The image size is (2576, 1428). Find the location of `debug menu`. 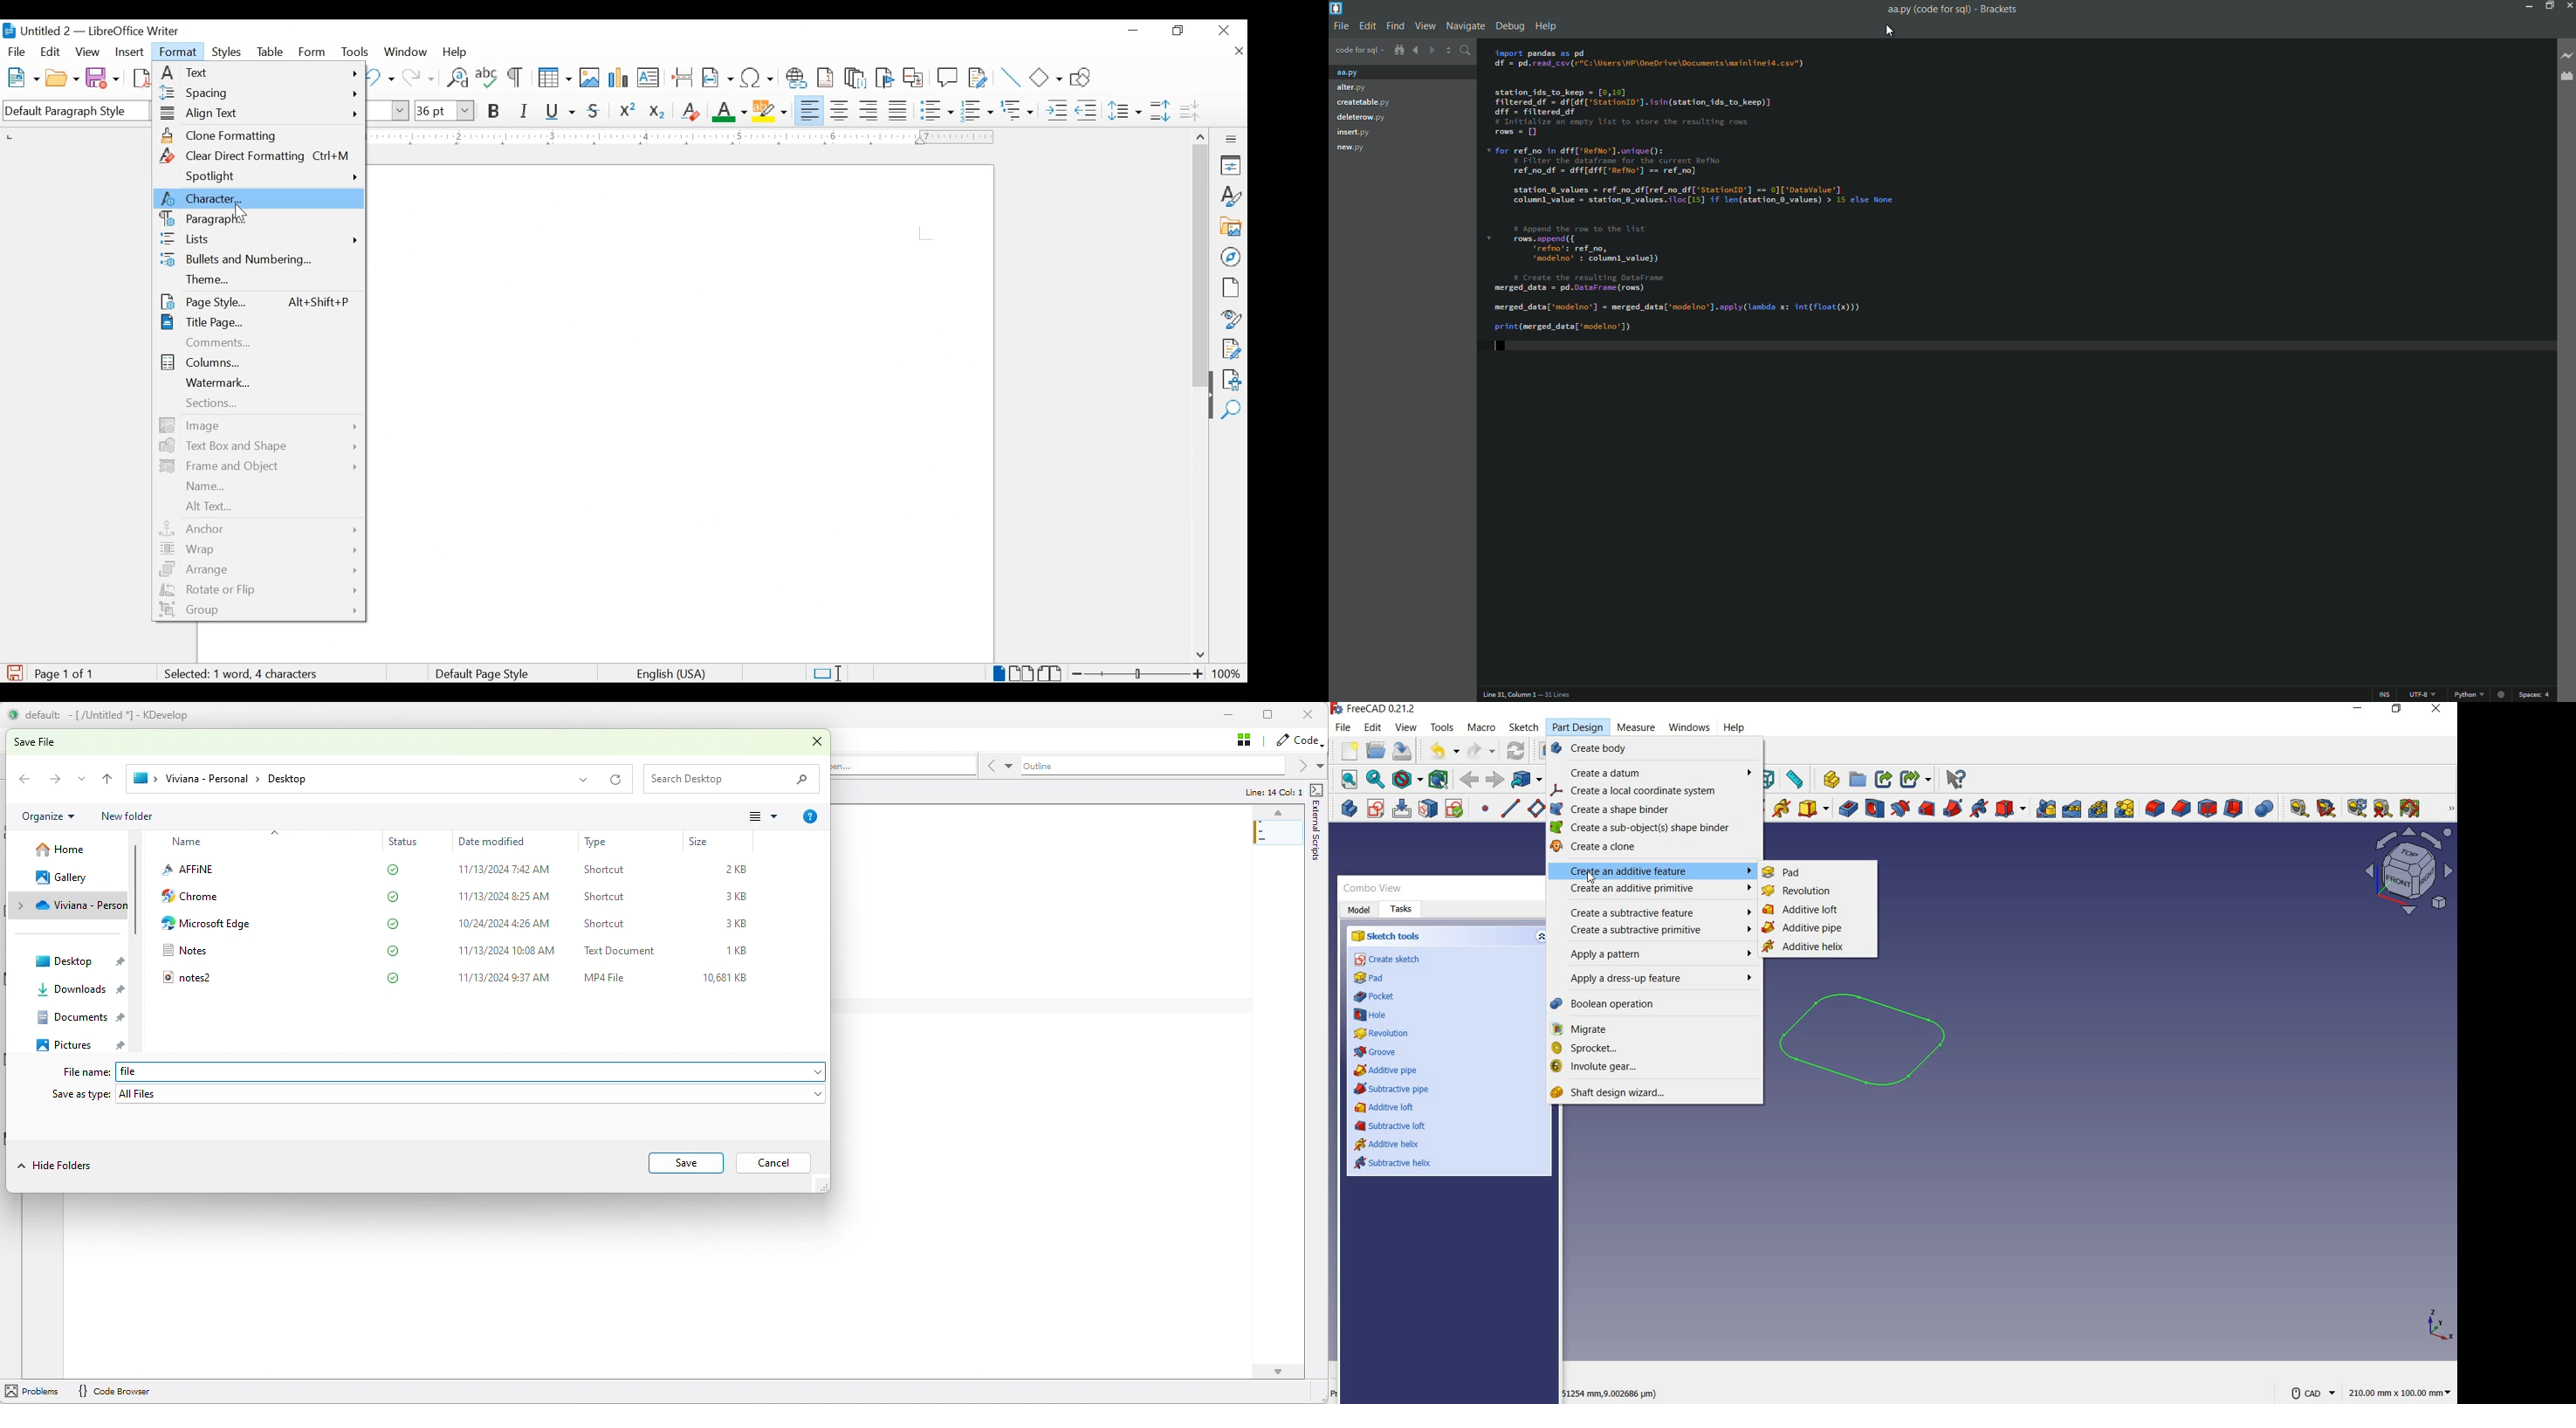

debug menu is located at coordinates (1510, 27).